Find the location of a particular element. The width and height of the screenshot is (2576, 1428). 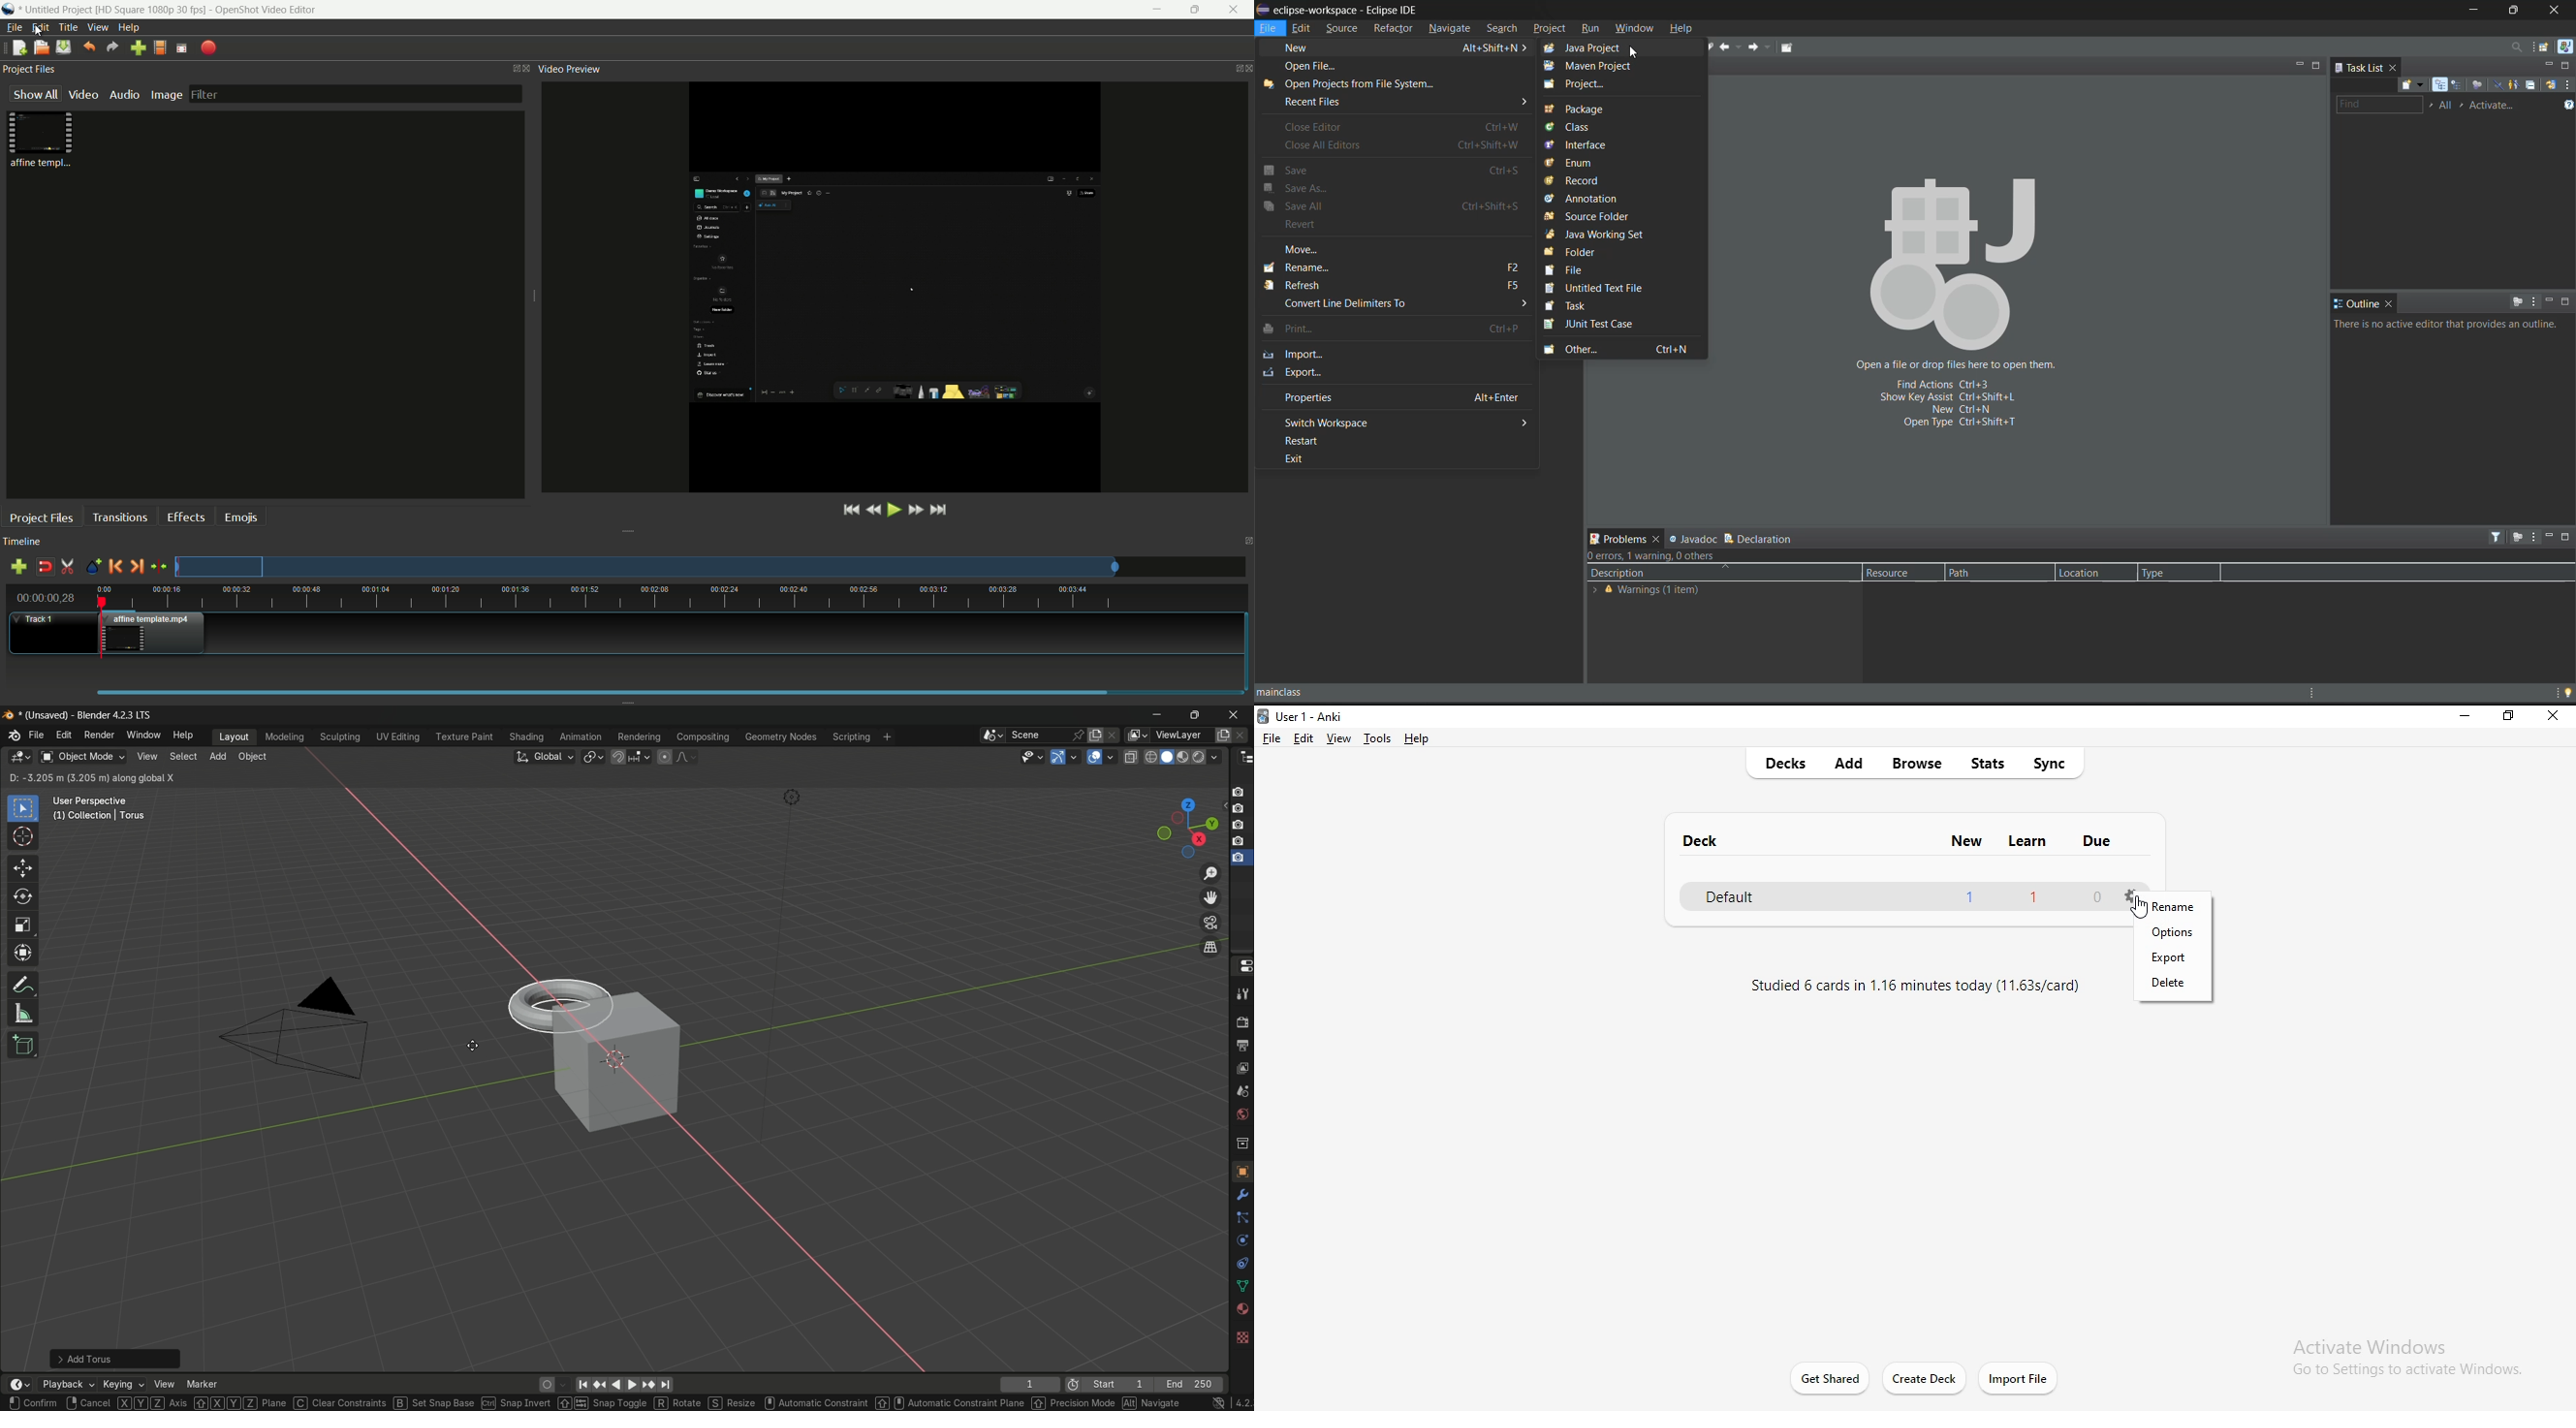

project is located at coordinates (1588, 85).